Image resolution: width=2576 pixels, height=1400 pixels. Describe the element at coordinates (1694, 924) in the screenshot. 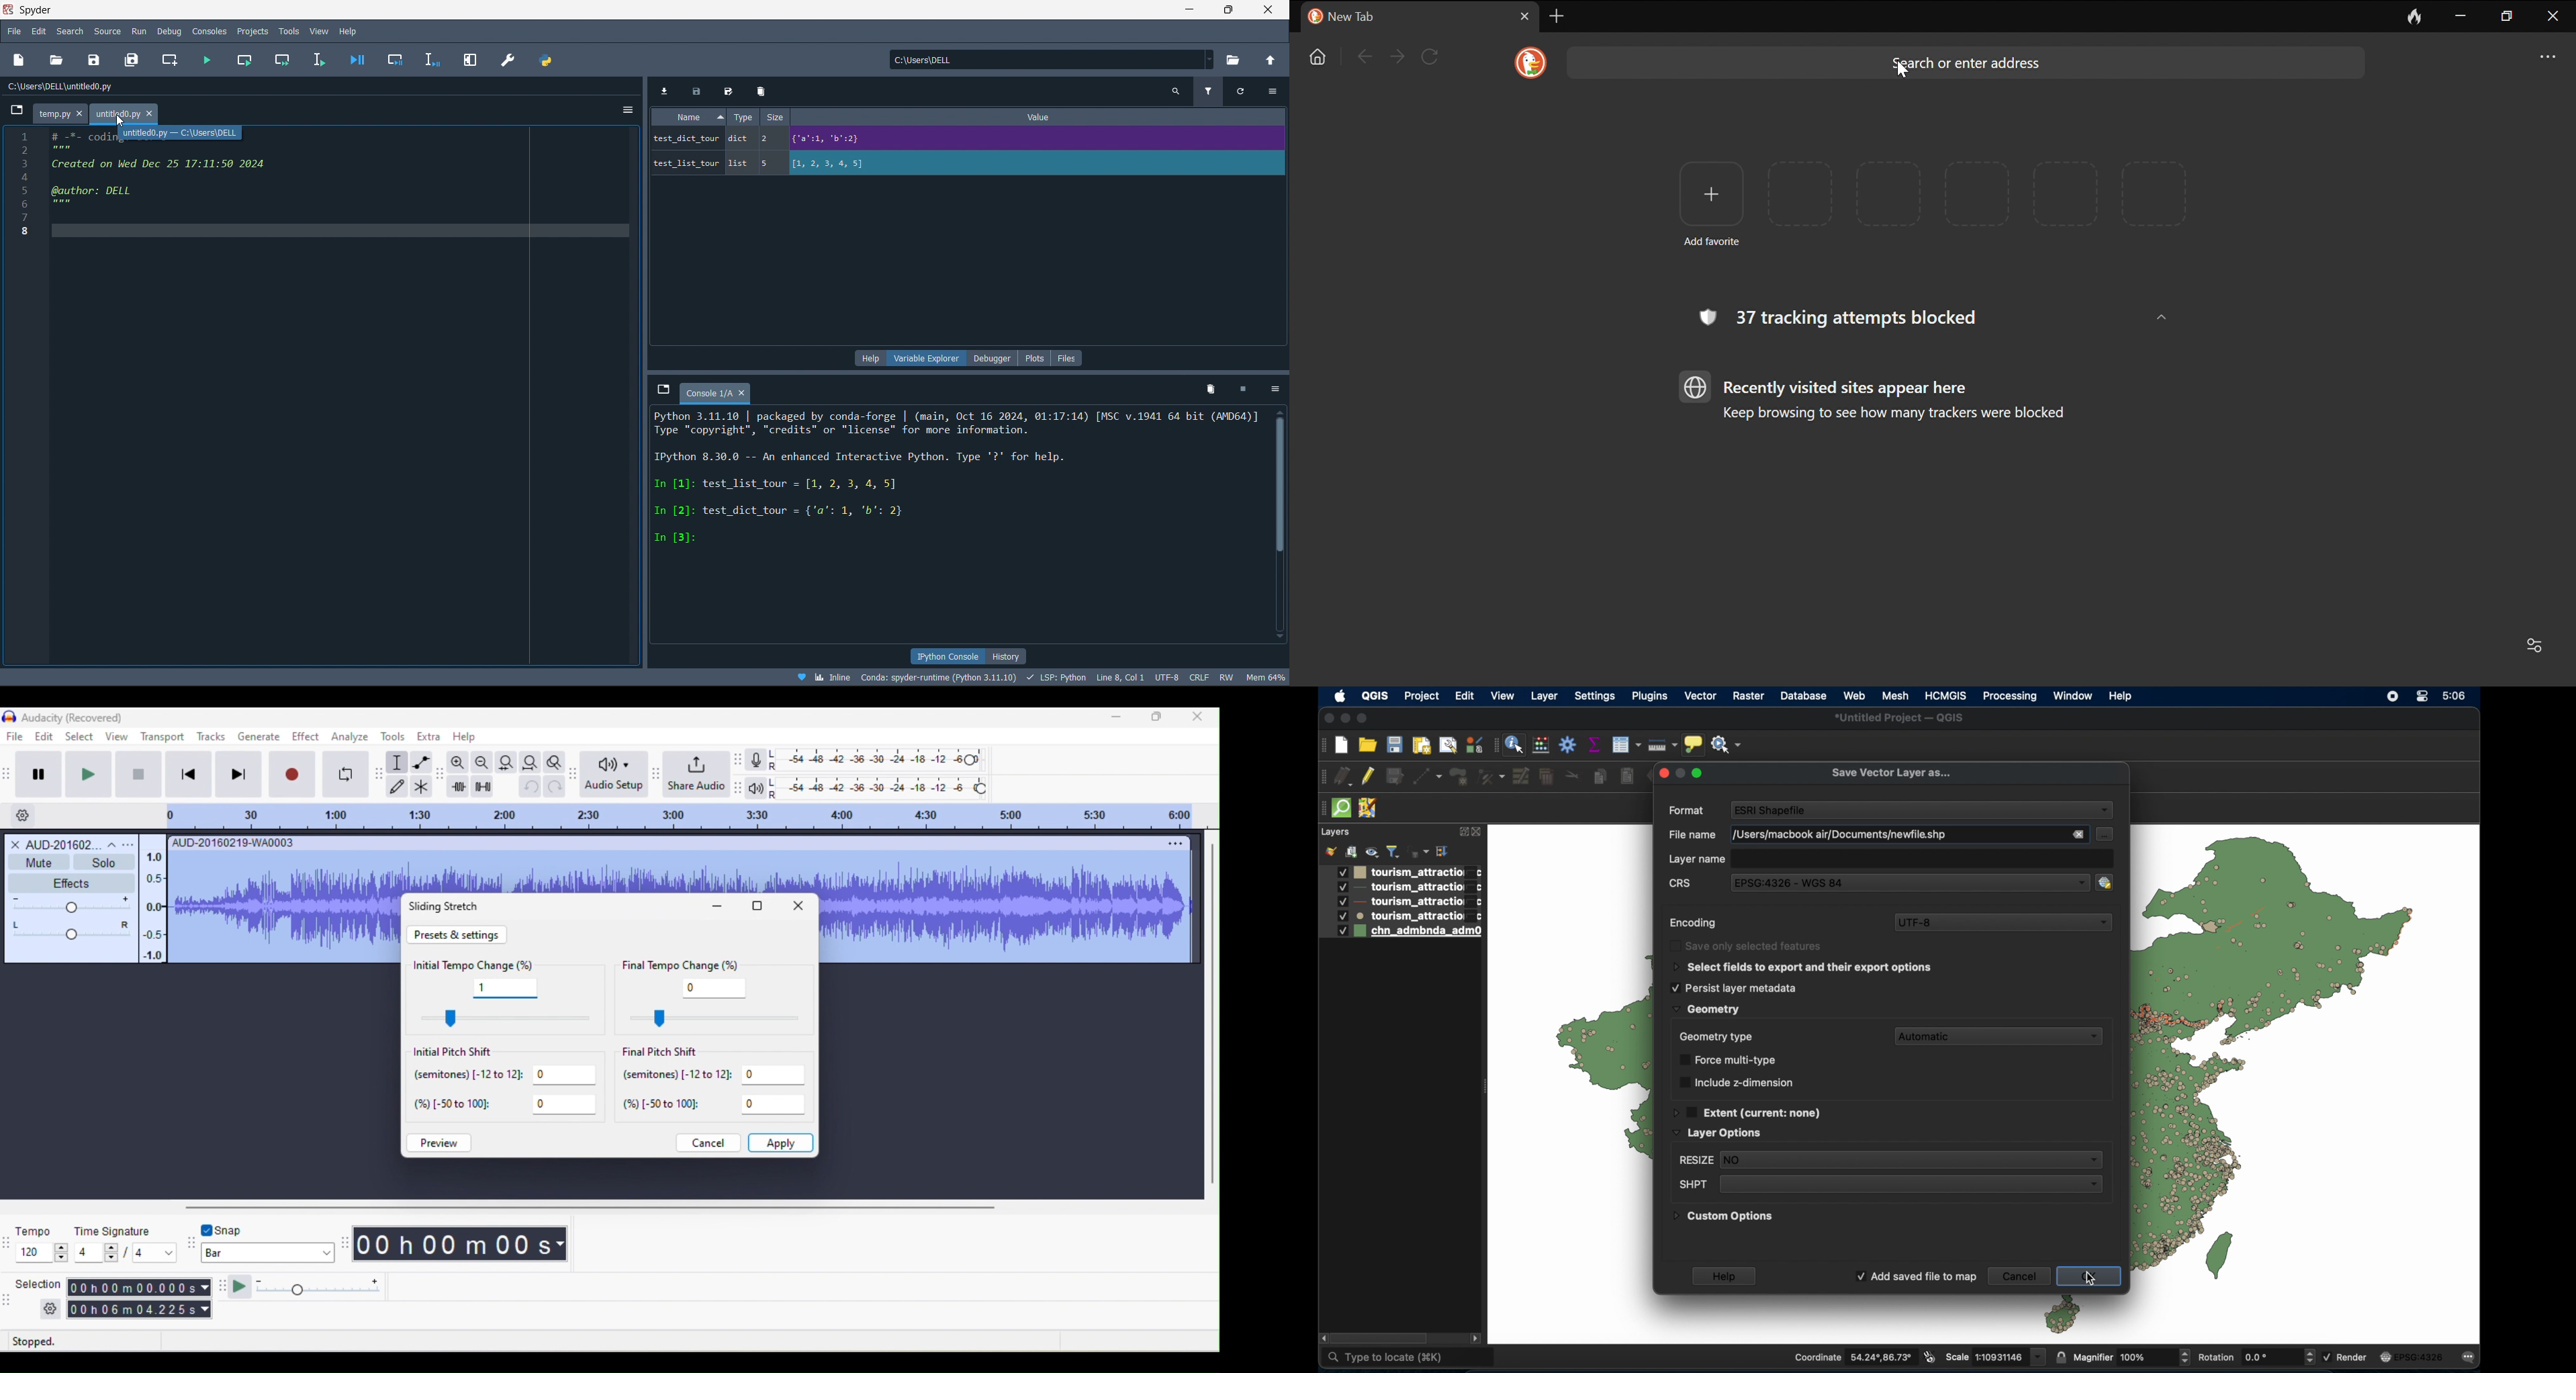

I see `encoding` at that location.